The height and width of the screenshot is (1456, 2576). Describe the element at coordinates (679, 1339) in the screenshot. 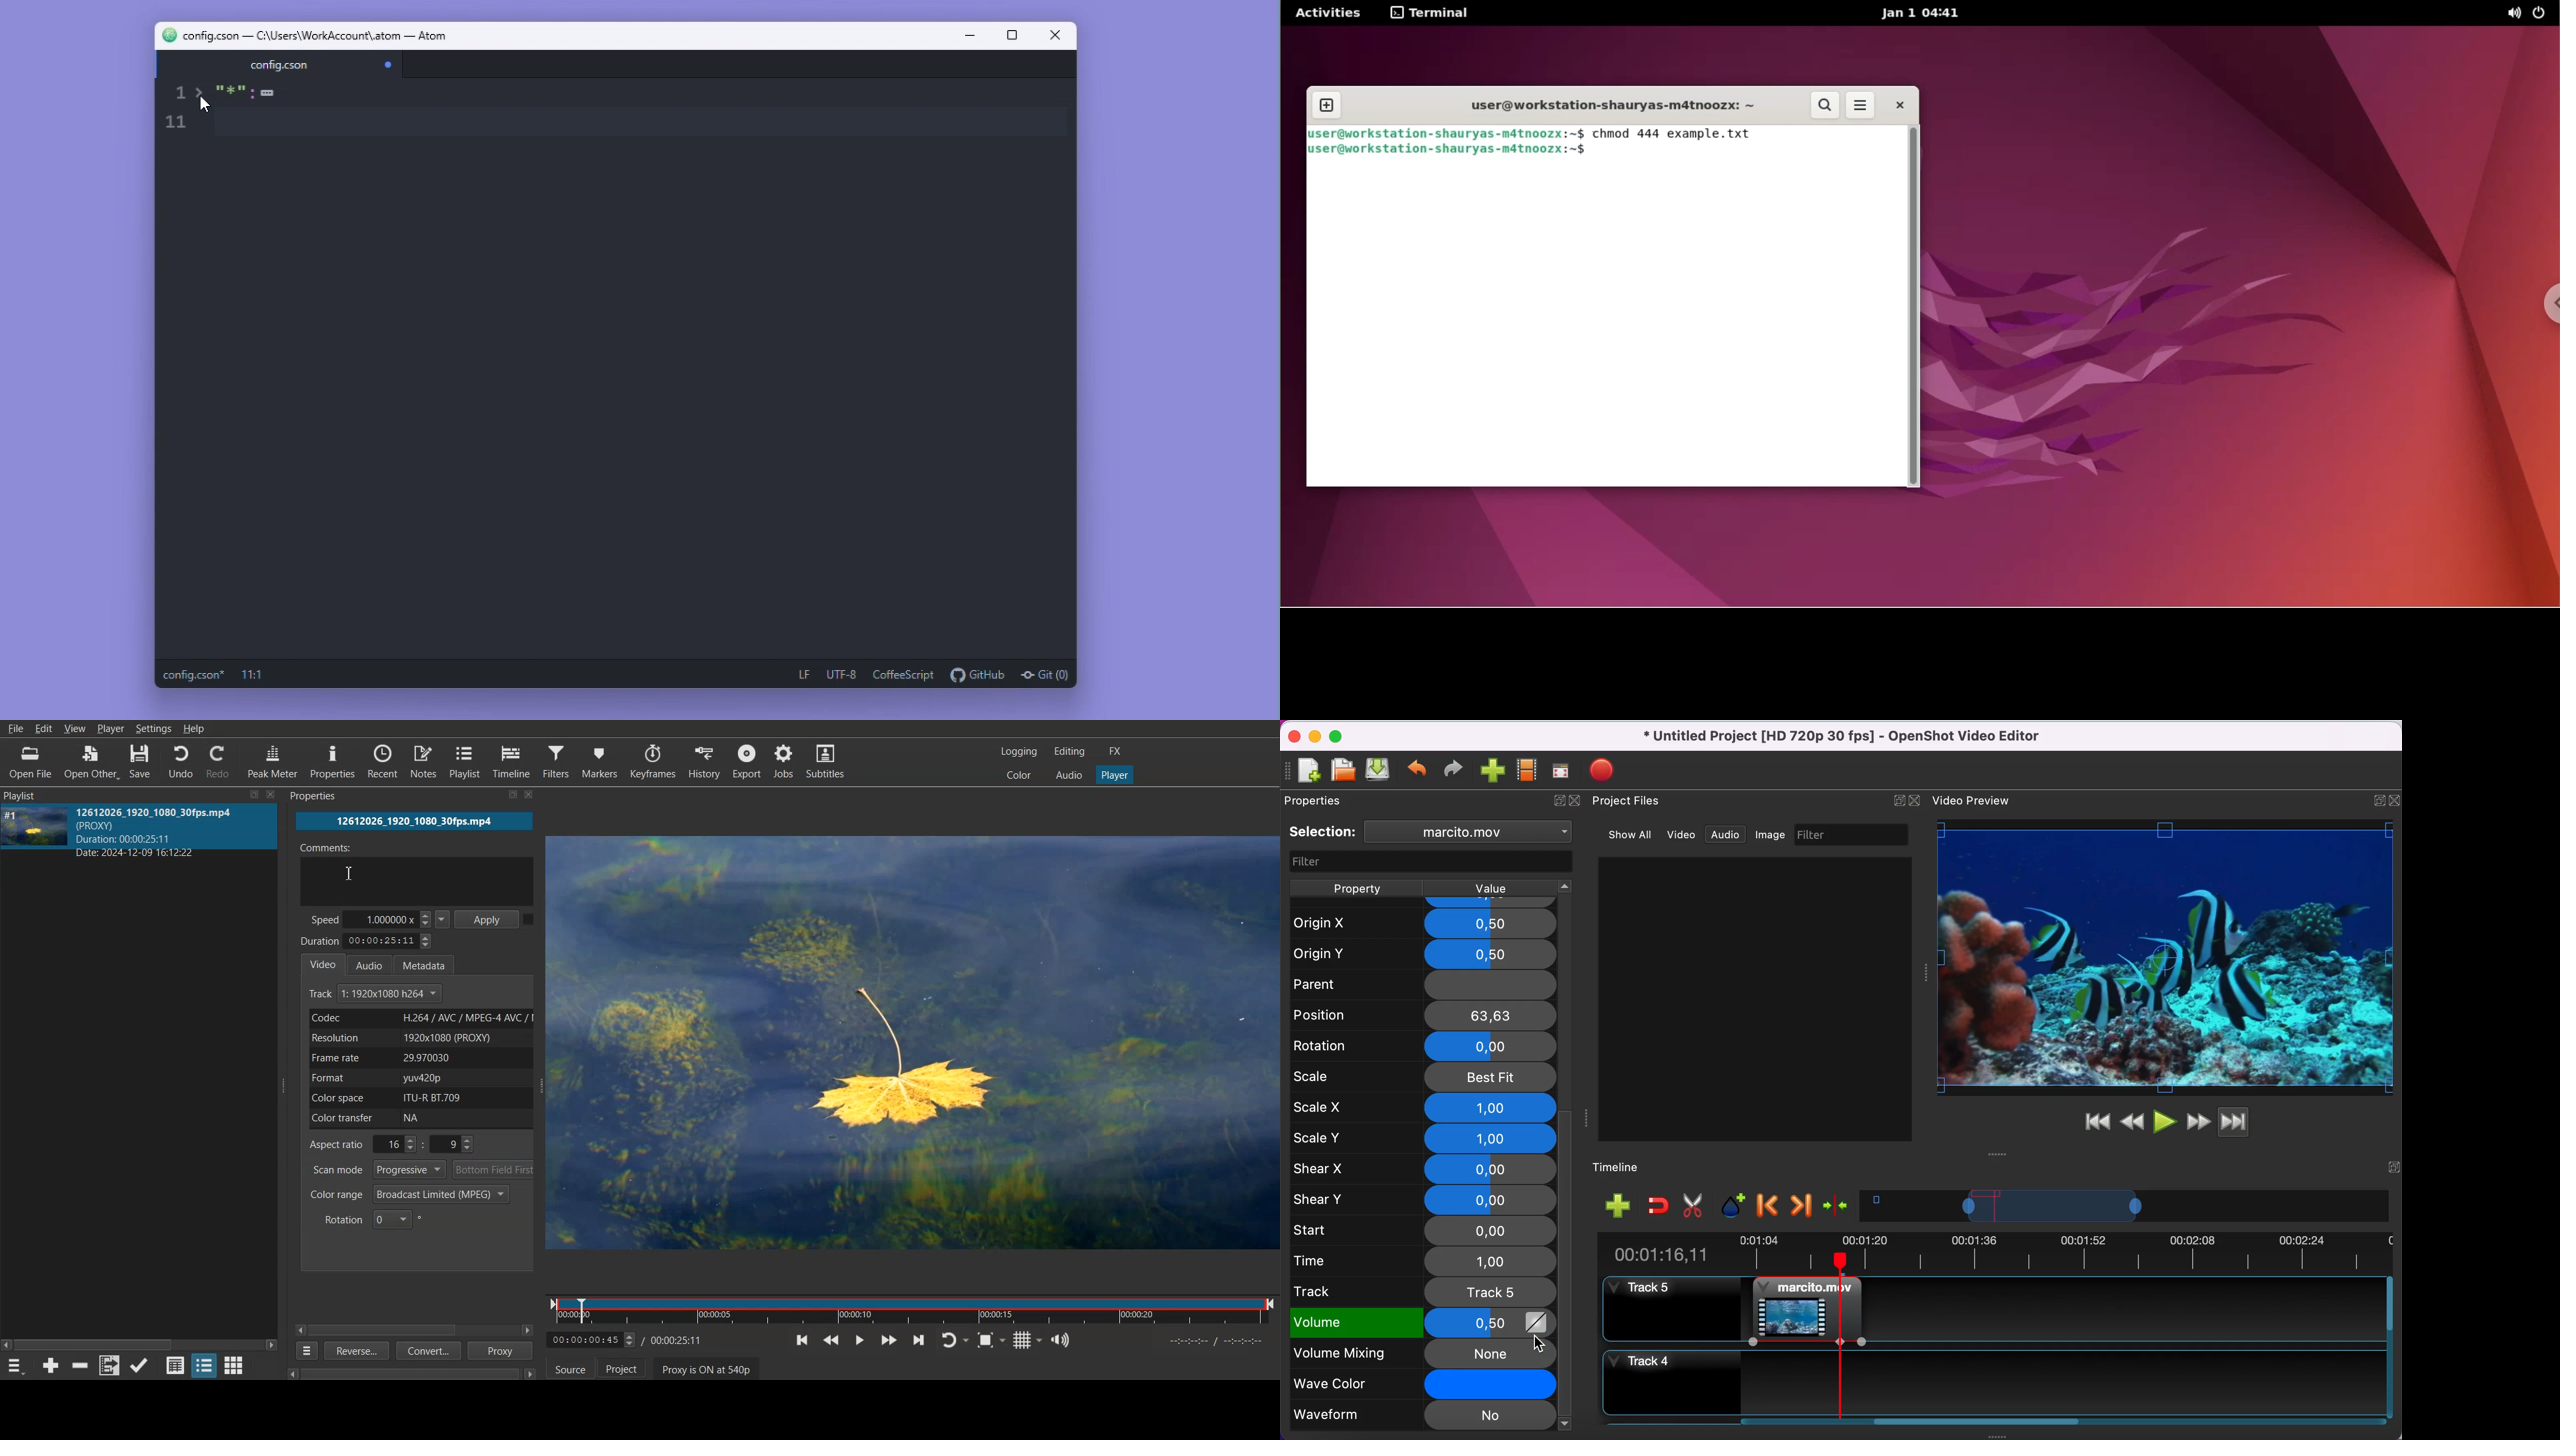

I see `End Time` at that location.